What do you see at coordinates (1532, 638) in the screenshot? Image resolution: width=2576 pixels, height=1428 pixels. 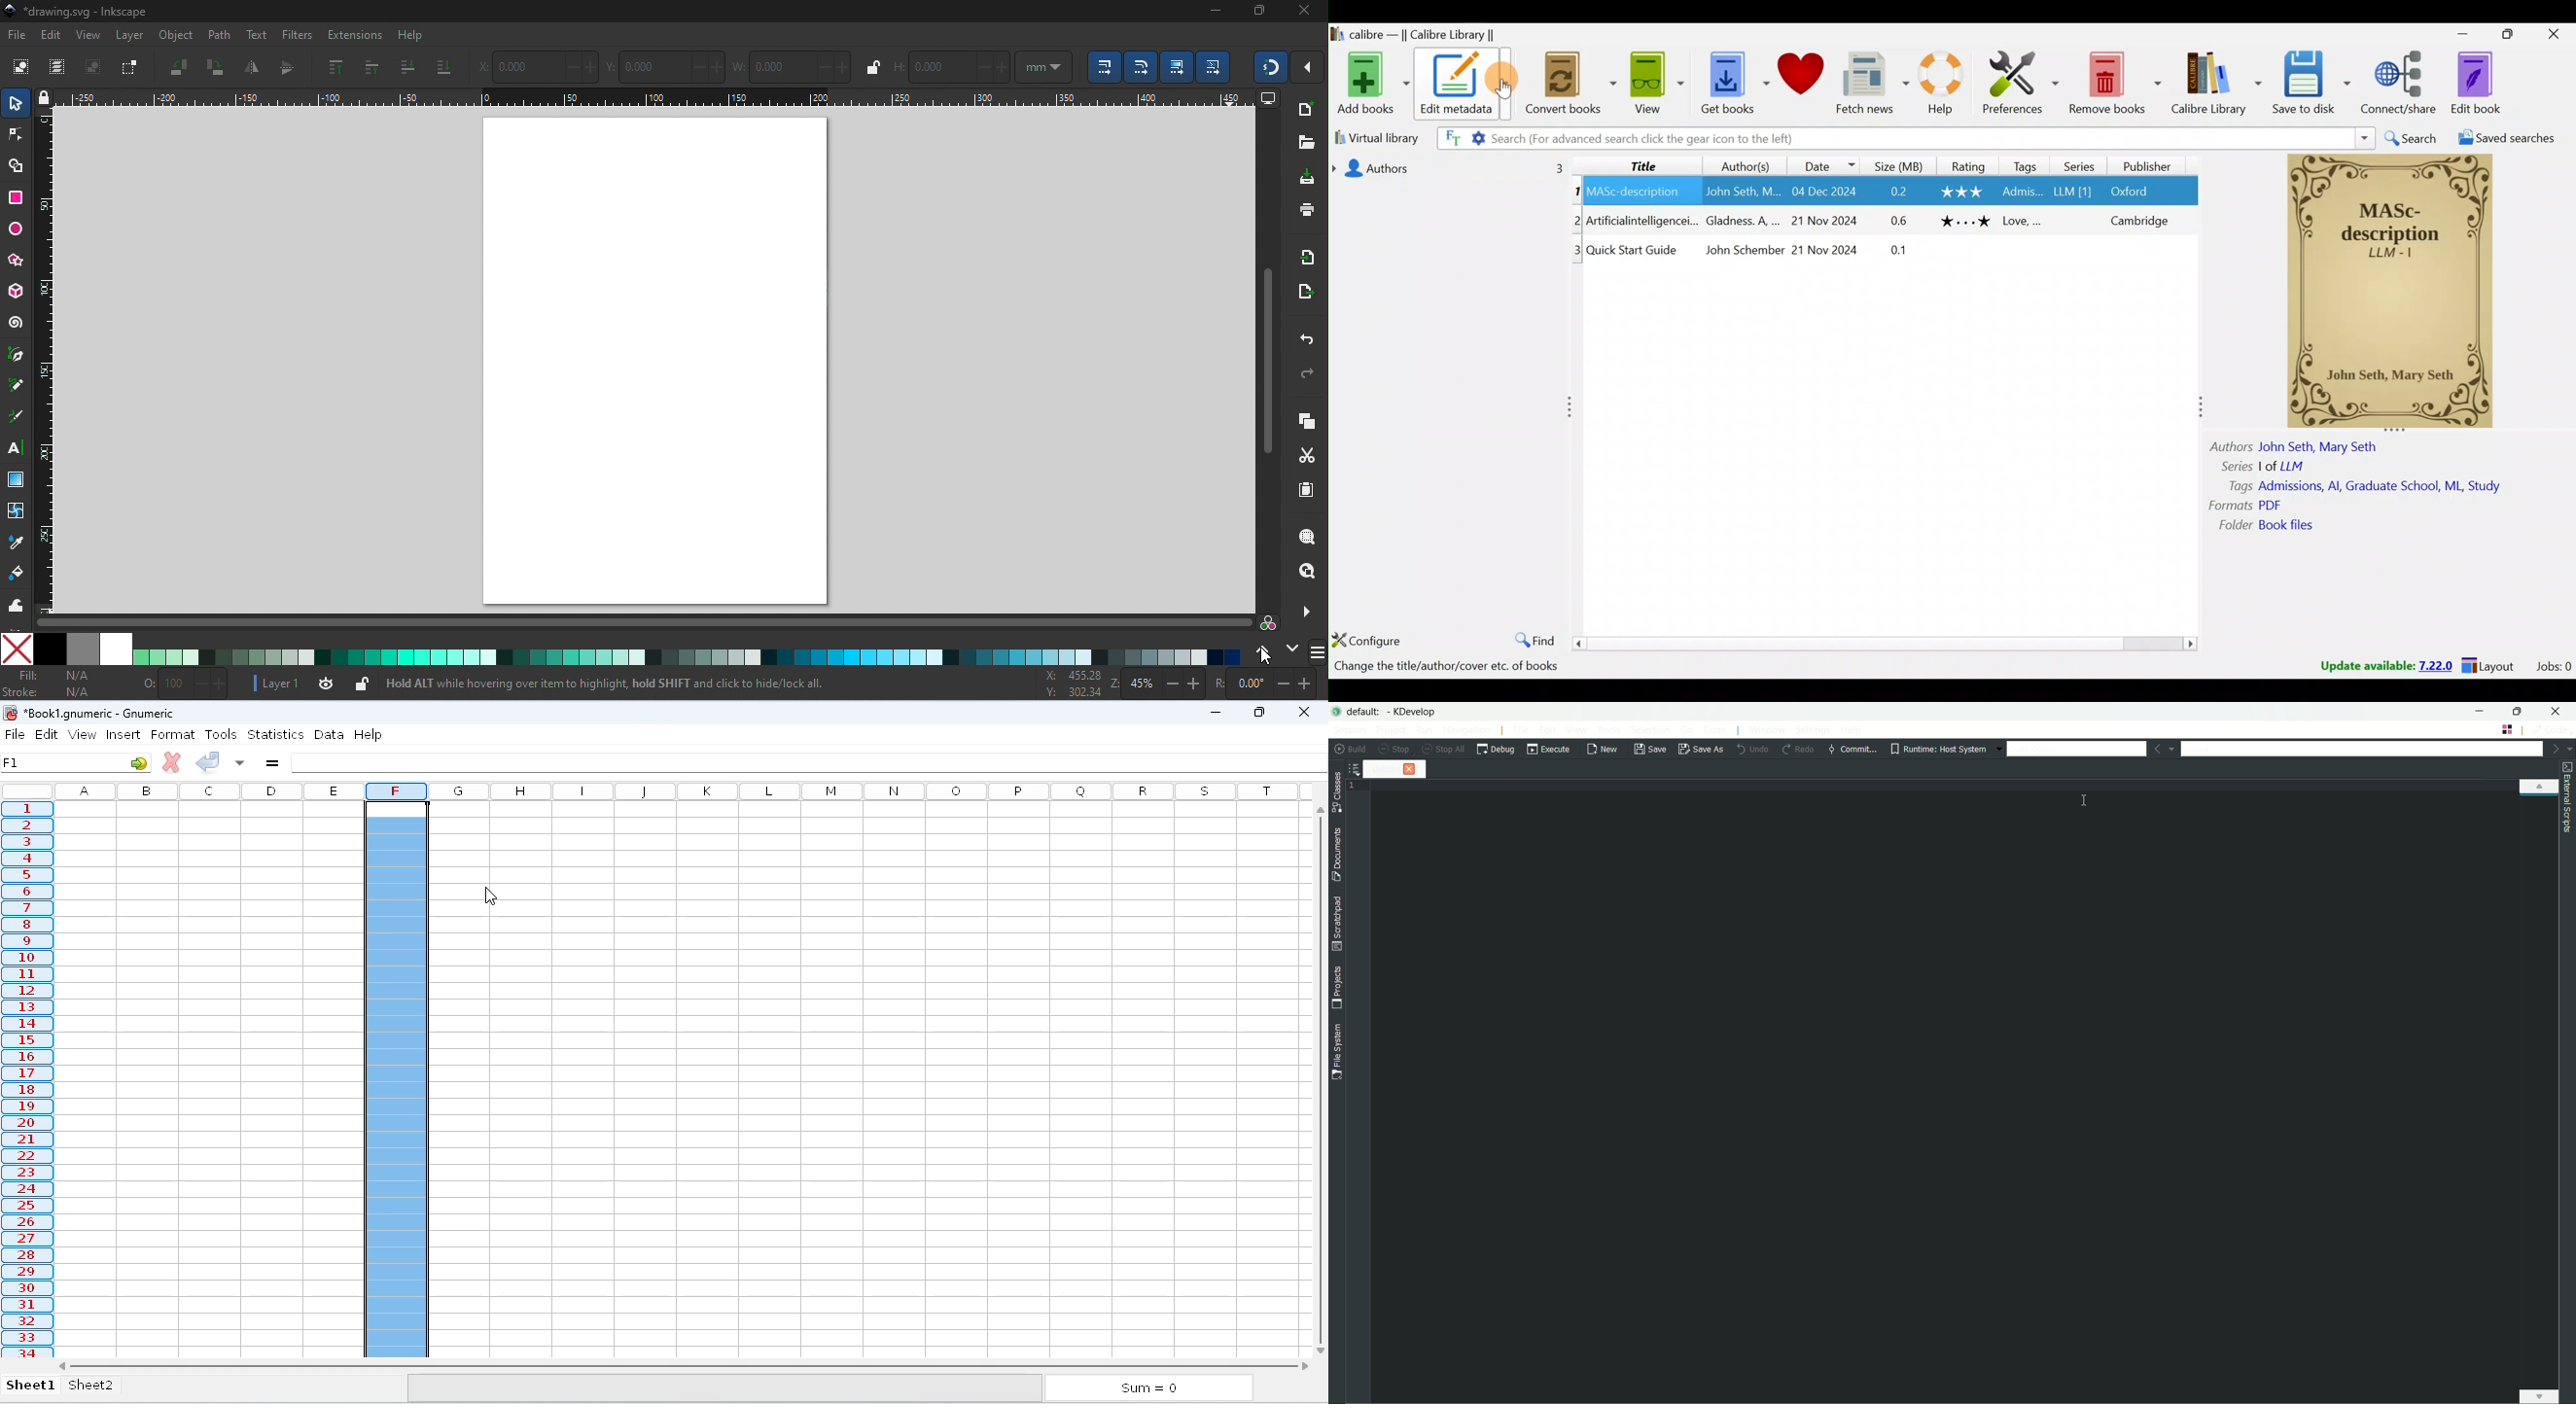 I see `Find` at bounding box center [1532, 638].